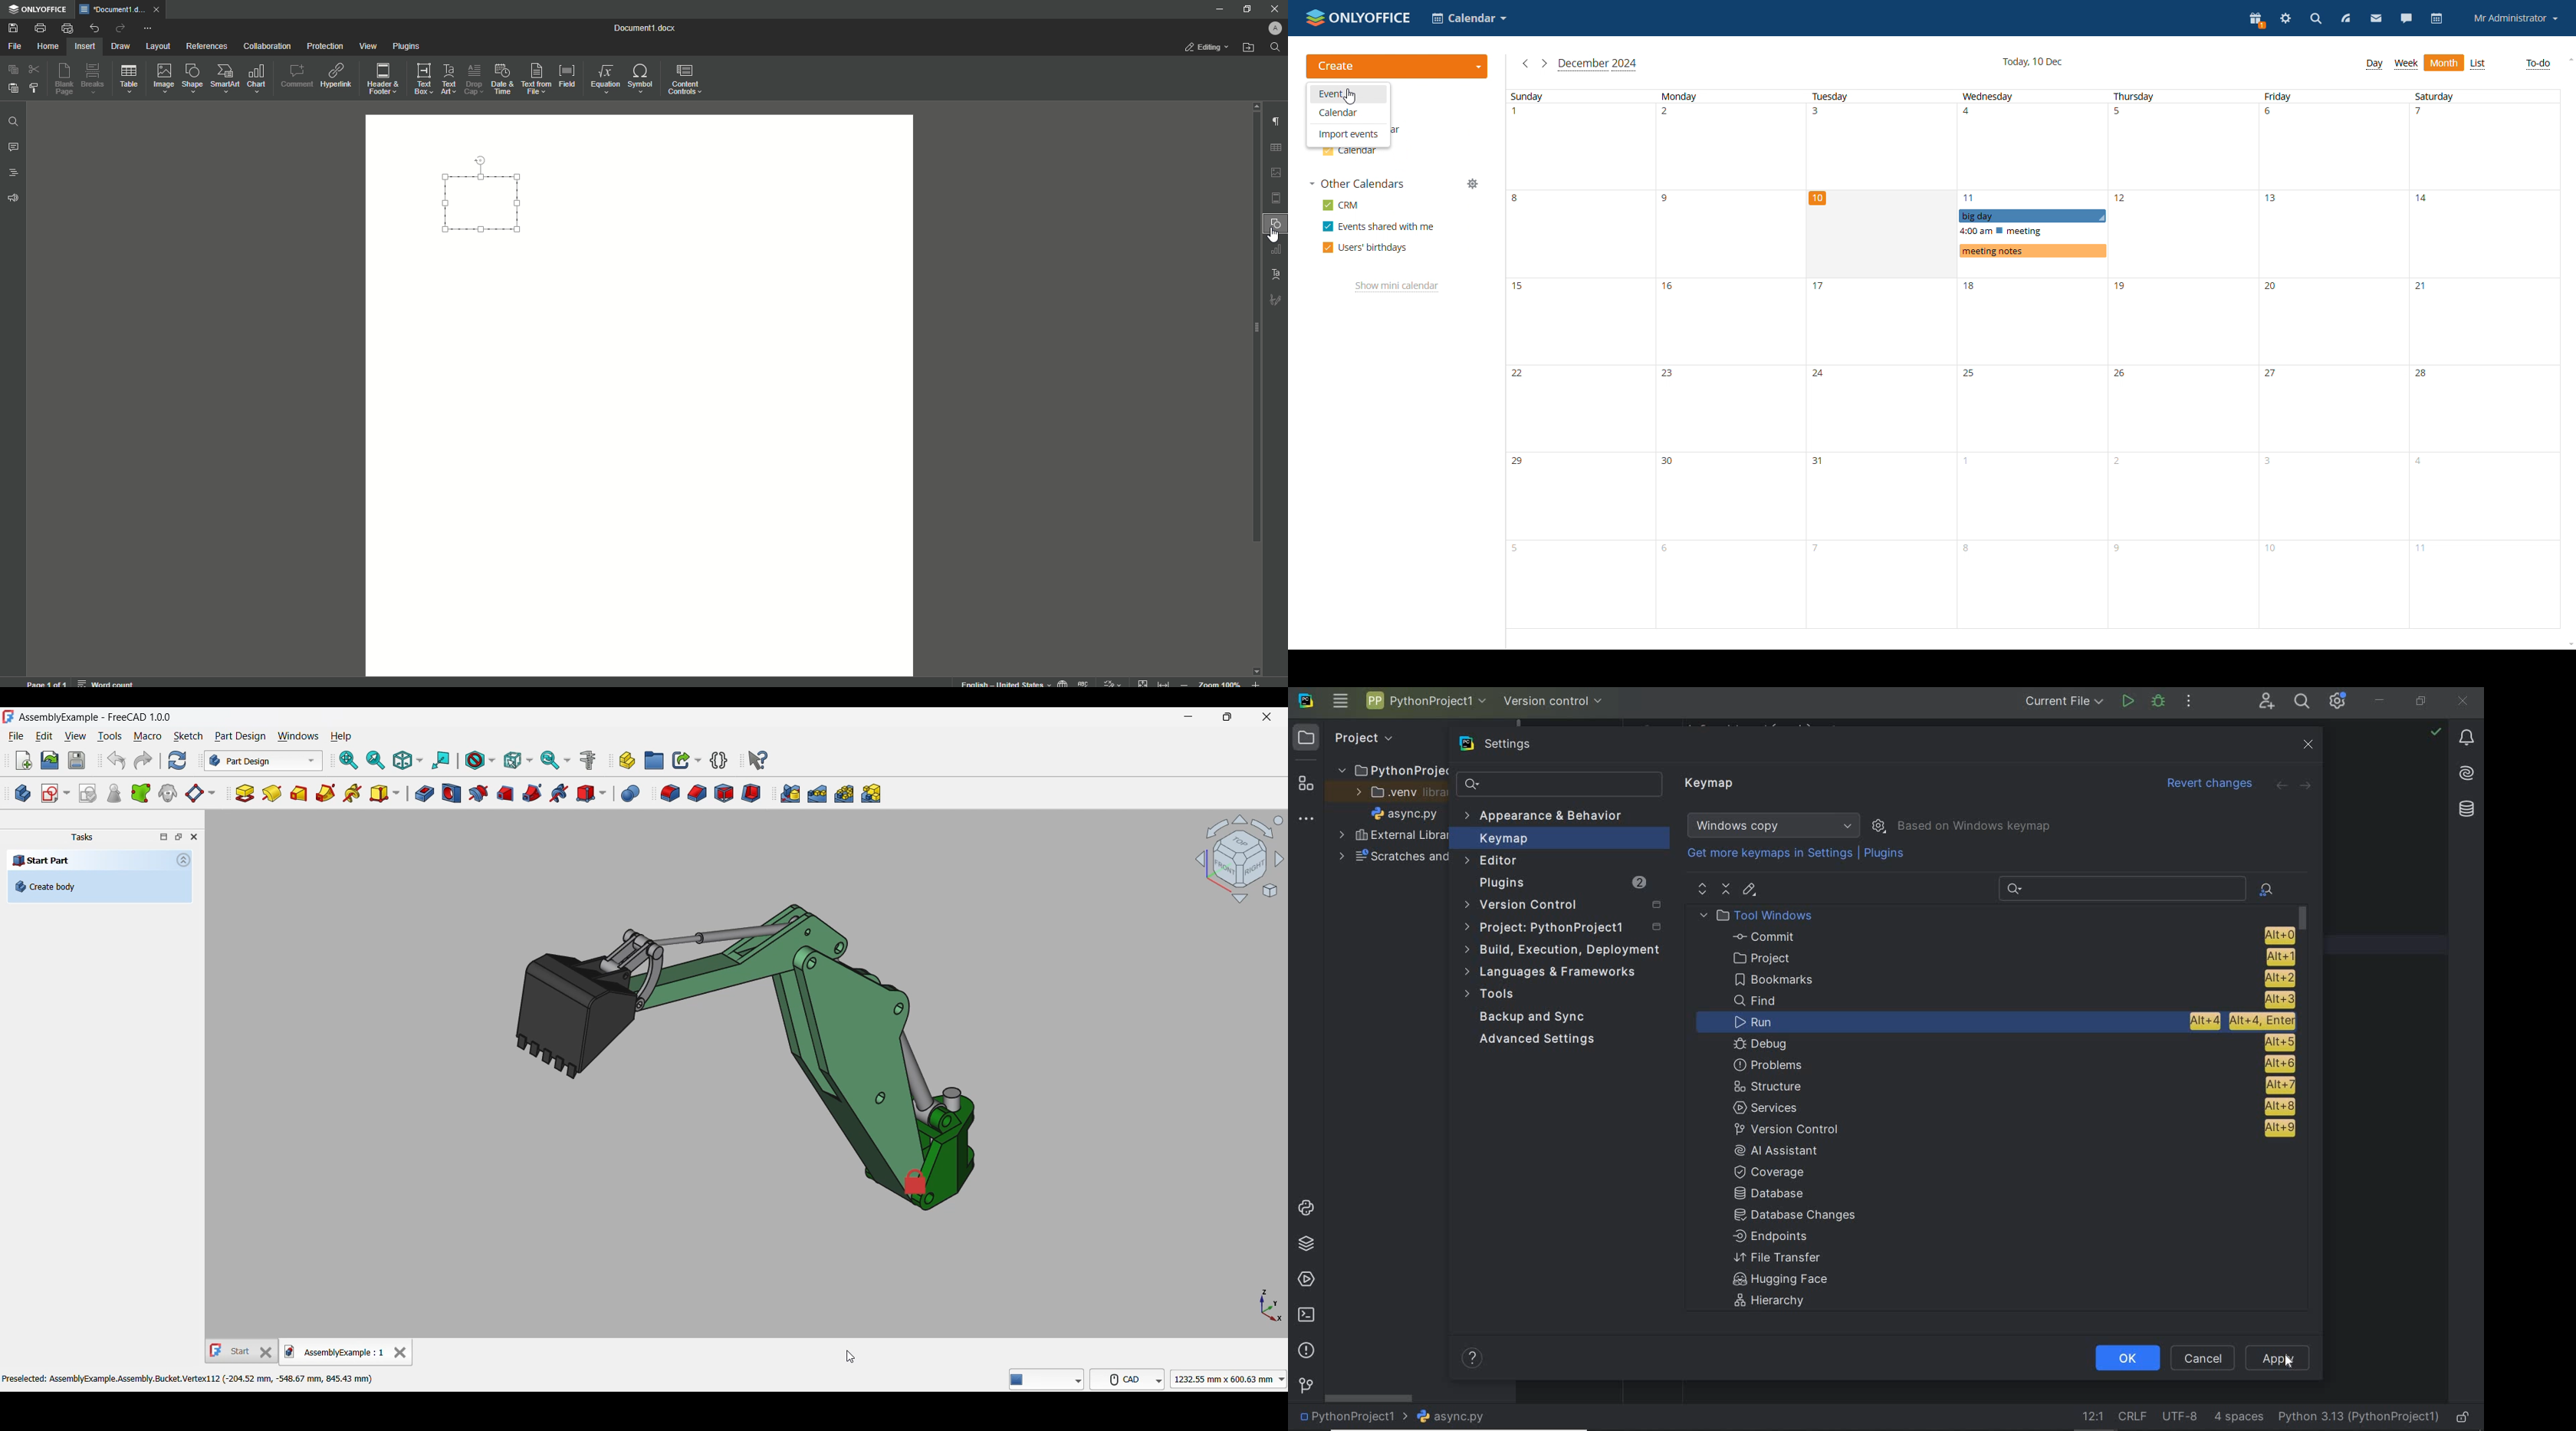  Describe the element at coordinates (817, 794) in the screenshot. I see `Linear pattern` at that location.